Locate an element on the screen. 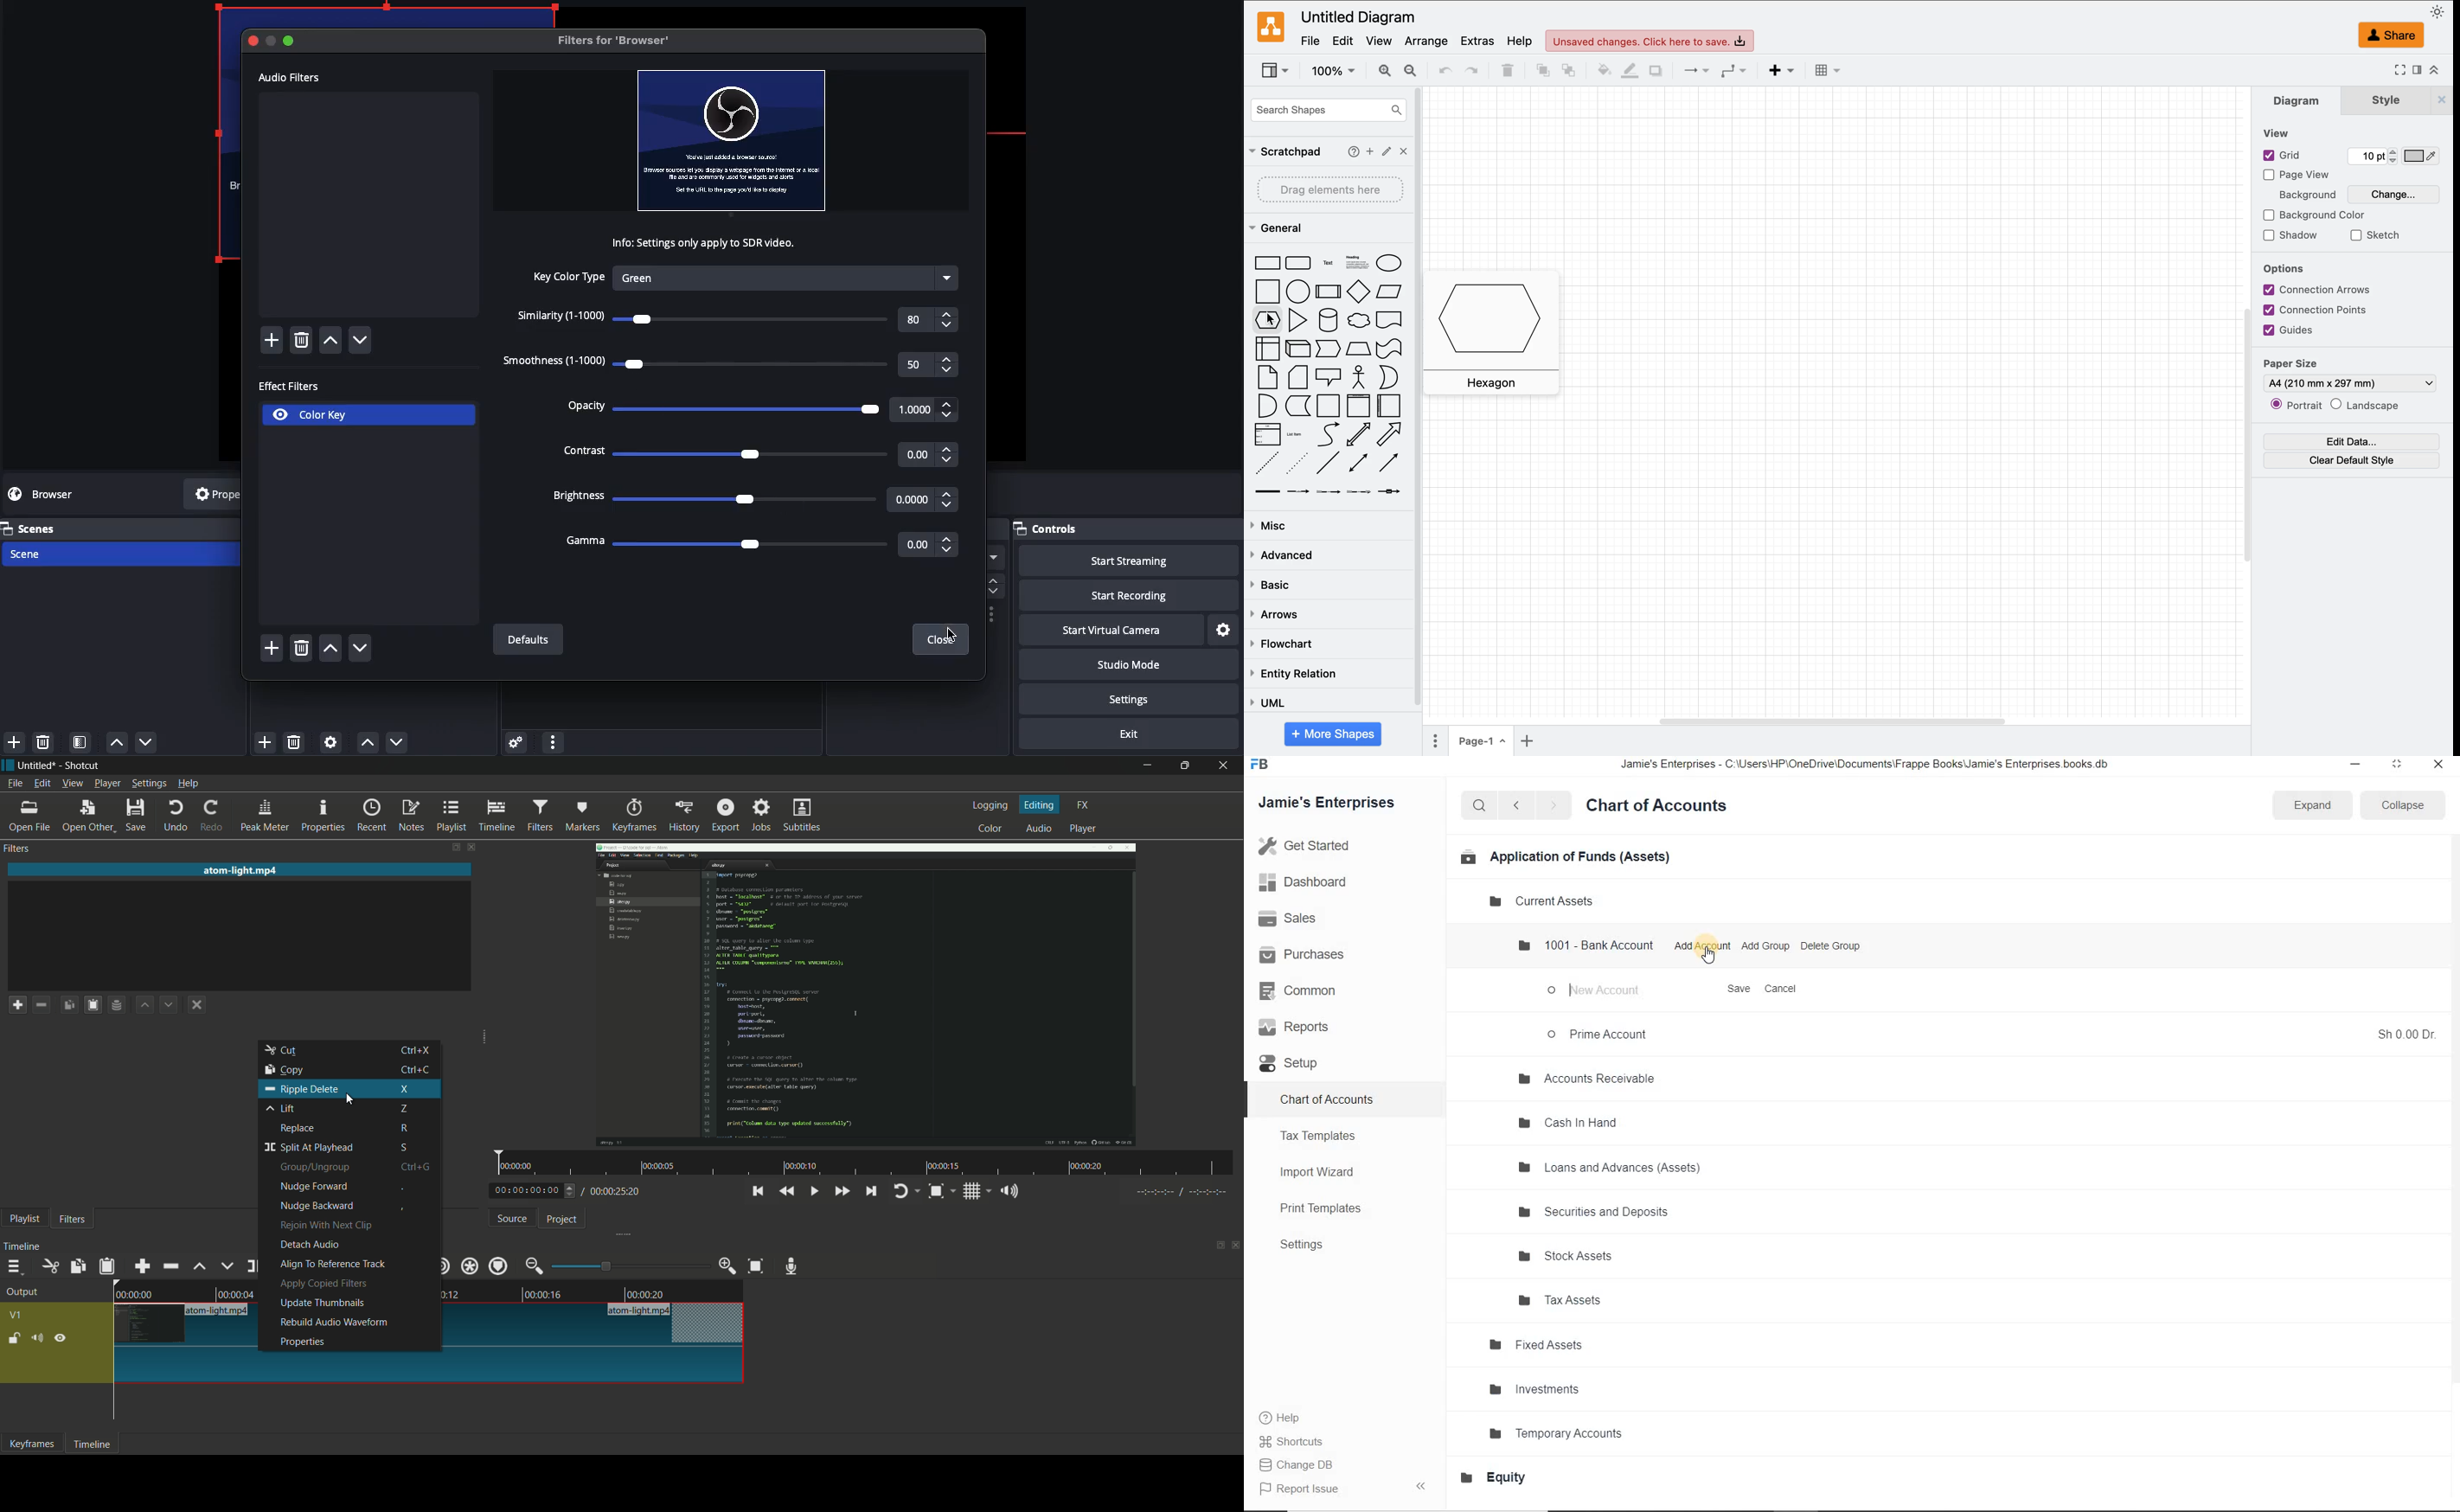 This screenshot has width=2464, height=1512. general is located at coordinates (1283, 226).